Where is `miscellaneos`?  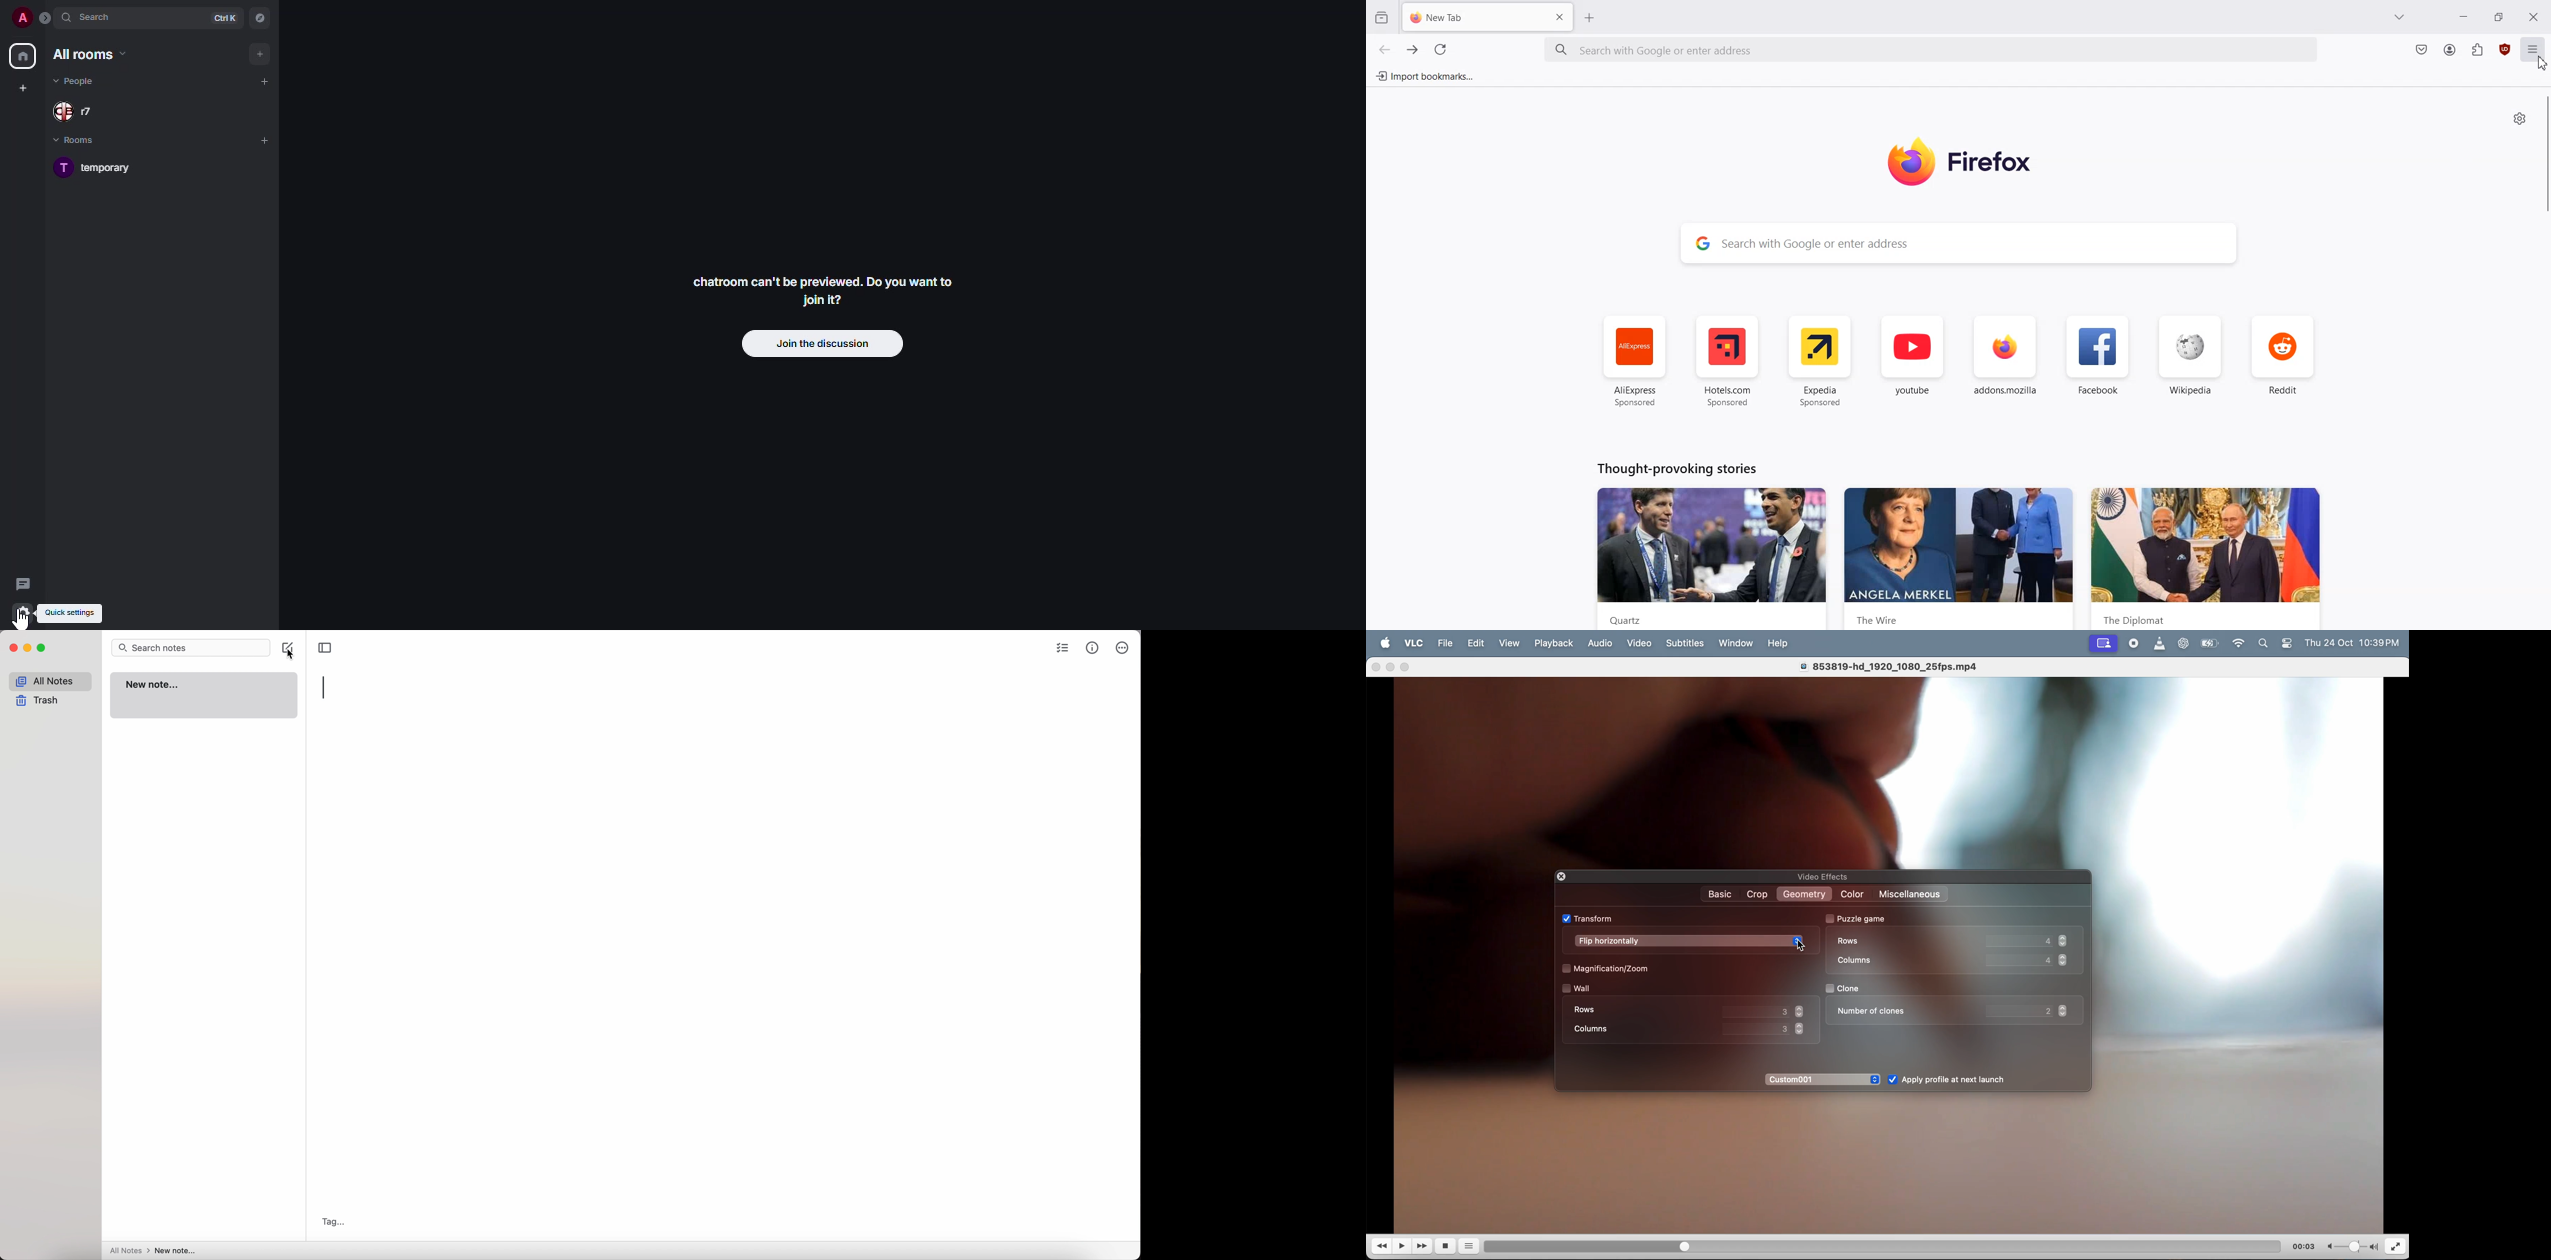 miscellaneos is located at coordinates (1912, 895).